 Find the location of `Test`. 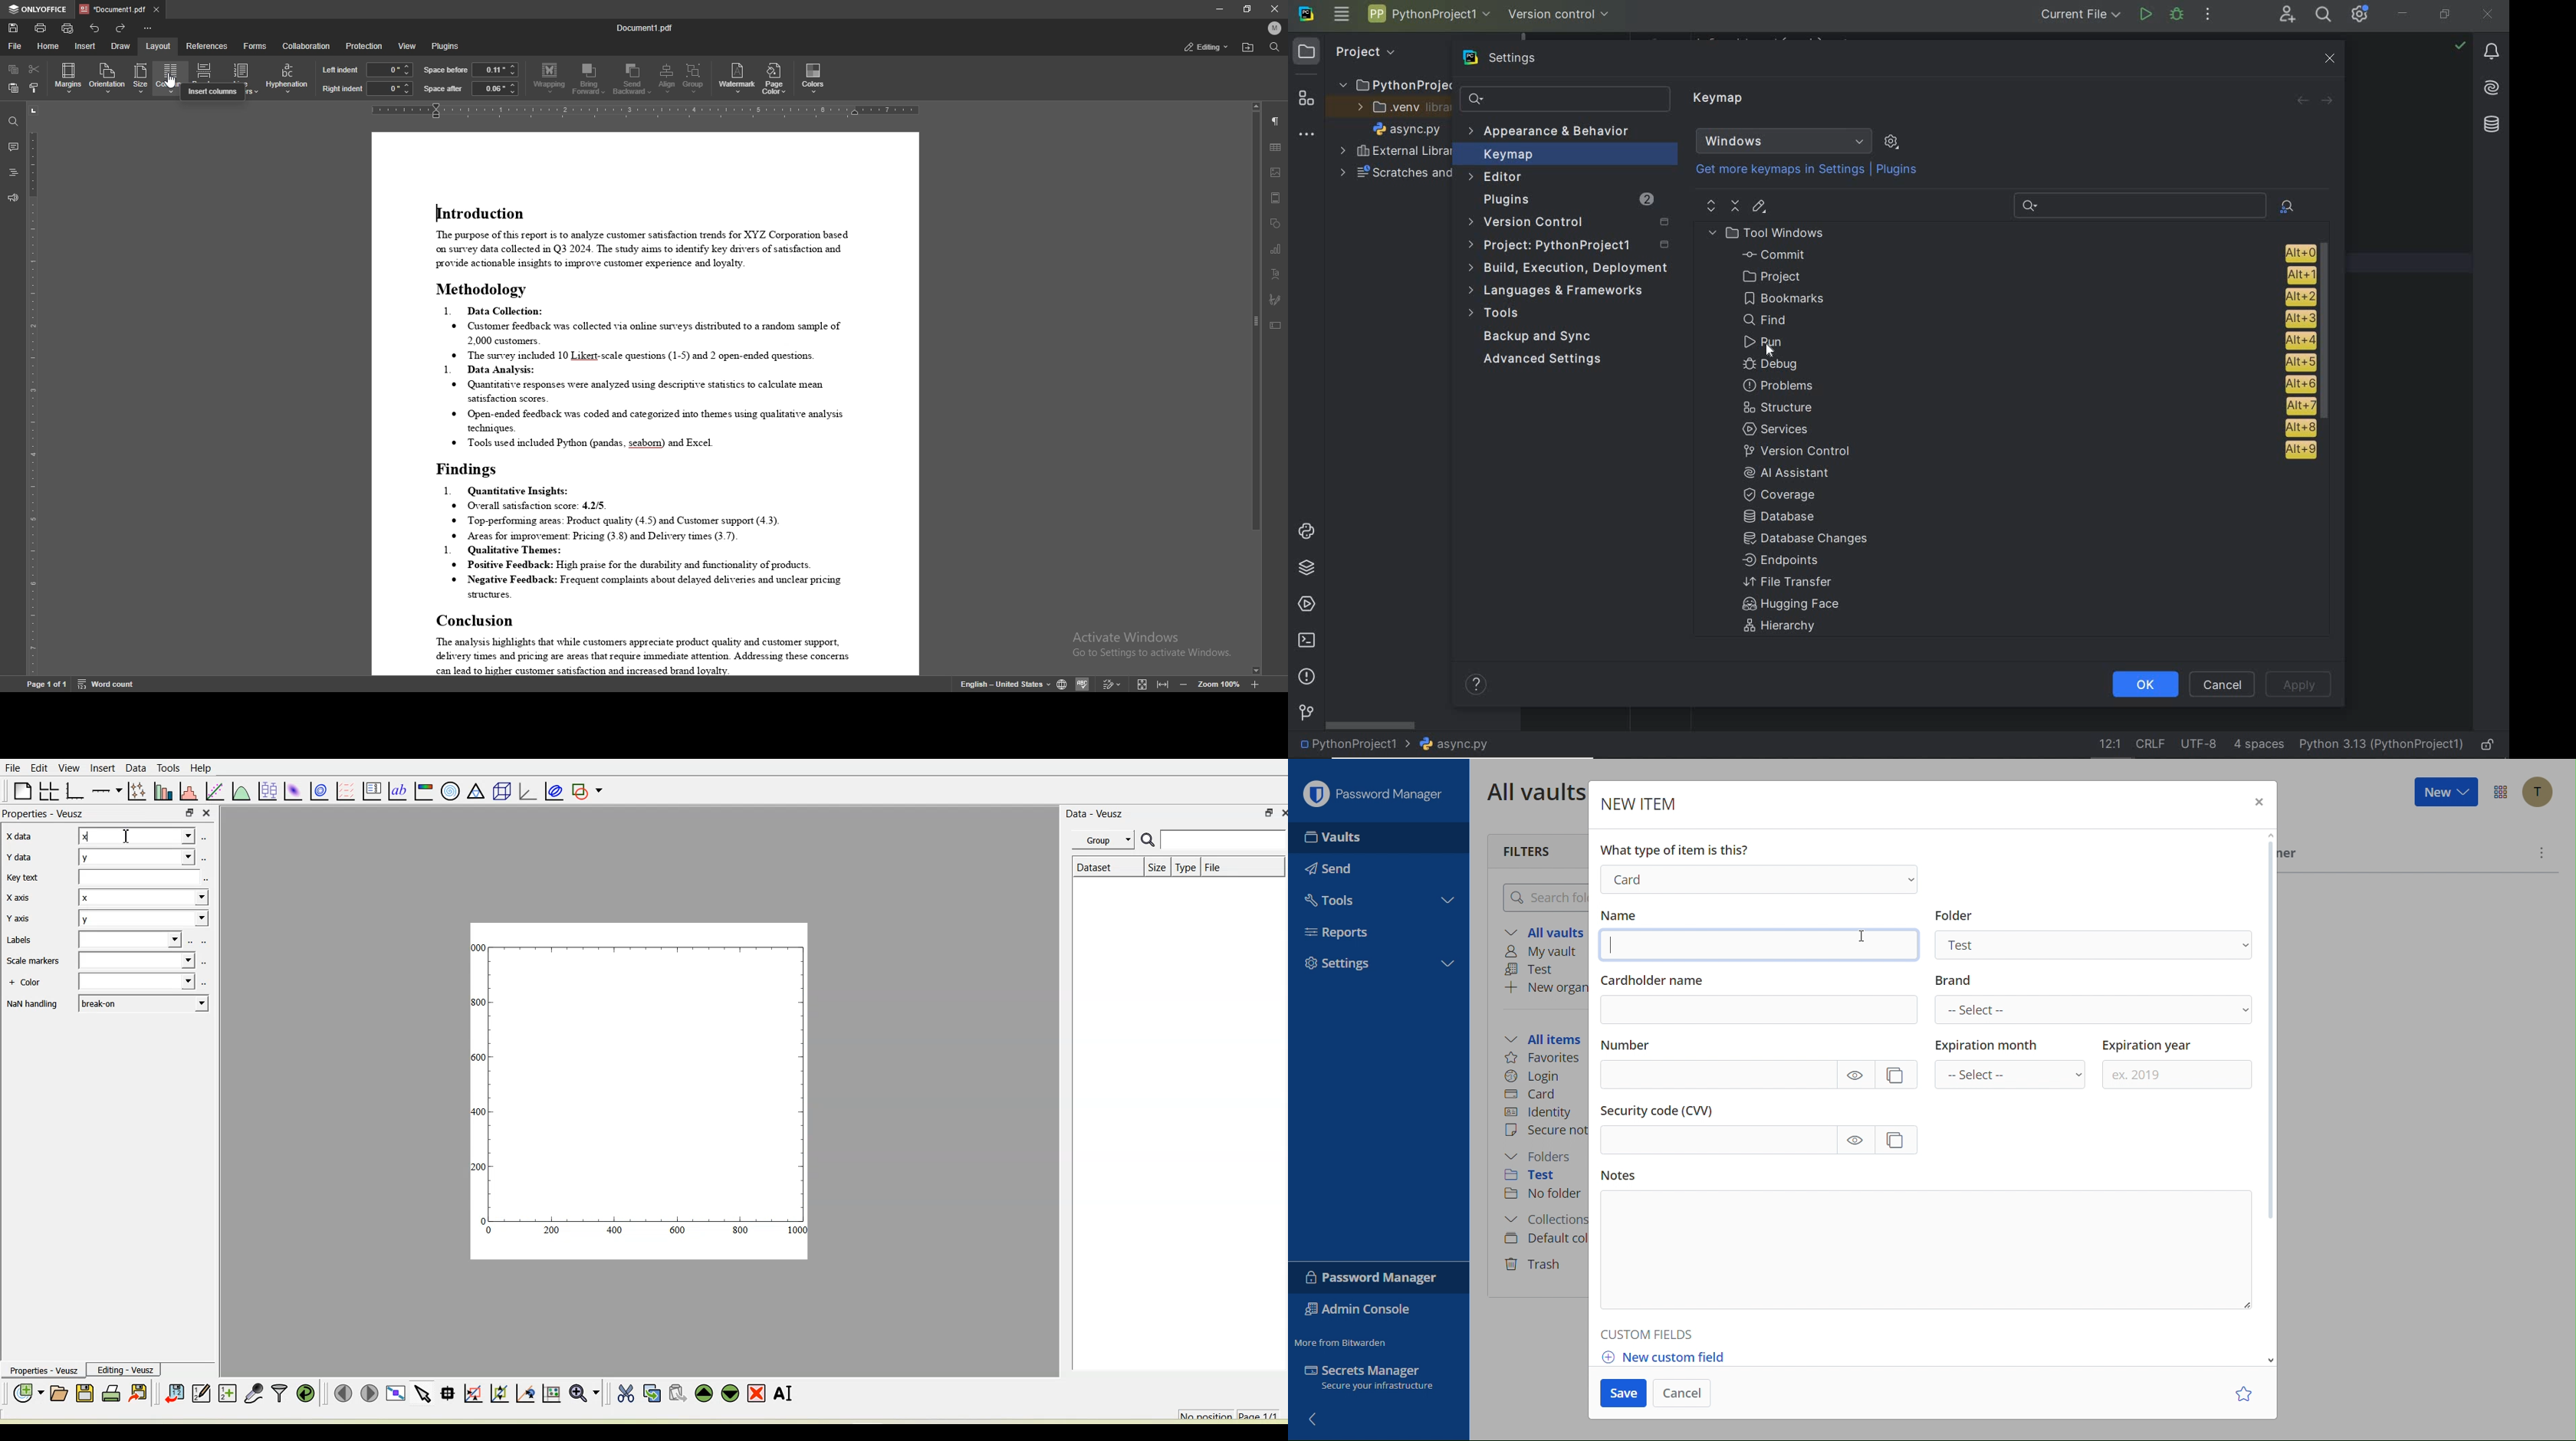

Test is located at coordinates (2094, 948).